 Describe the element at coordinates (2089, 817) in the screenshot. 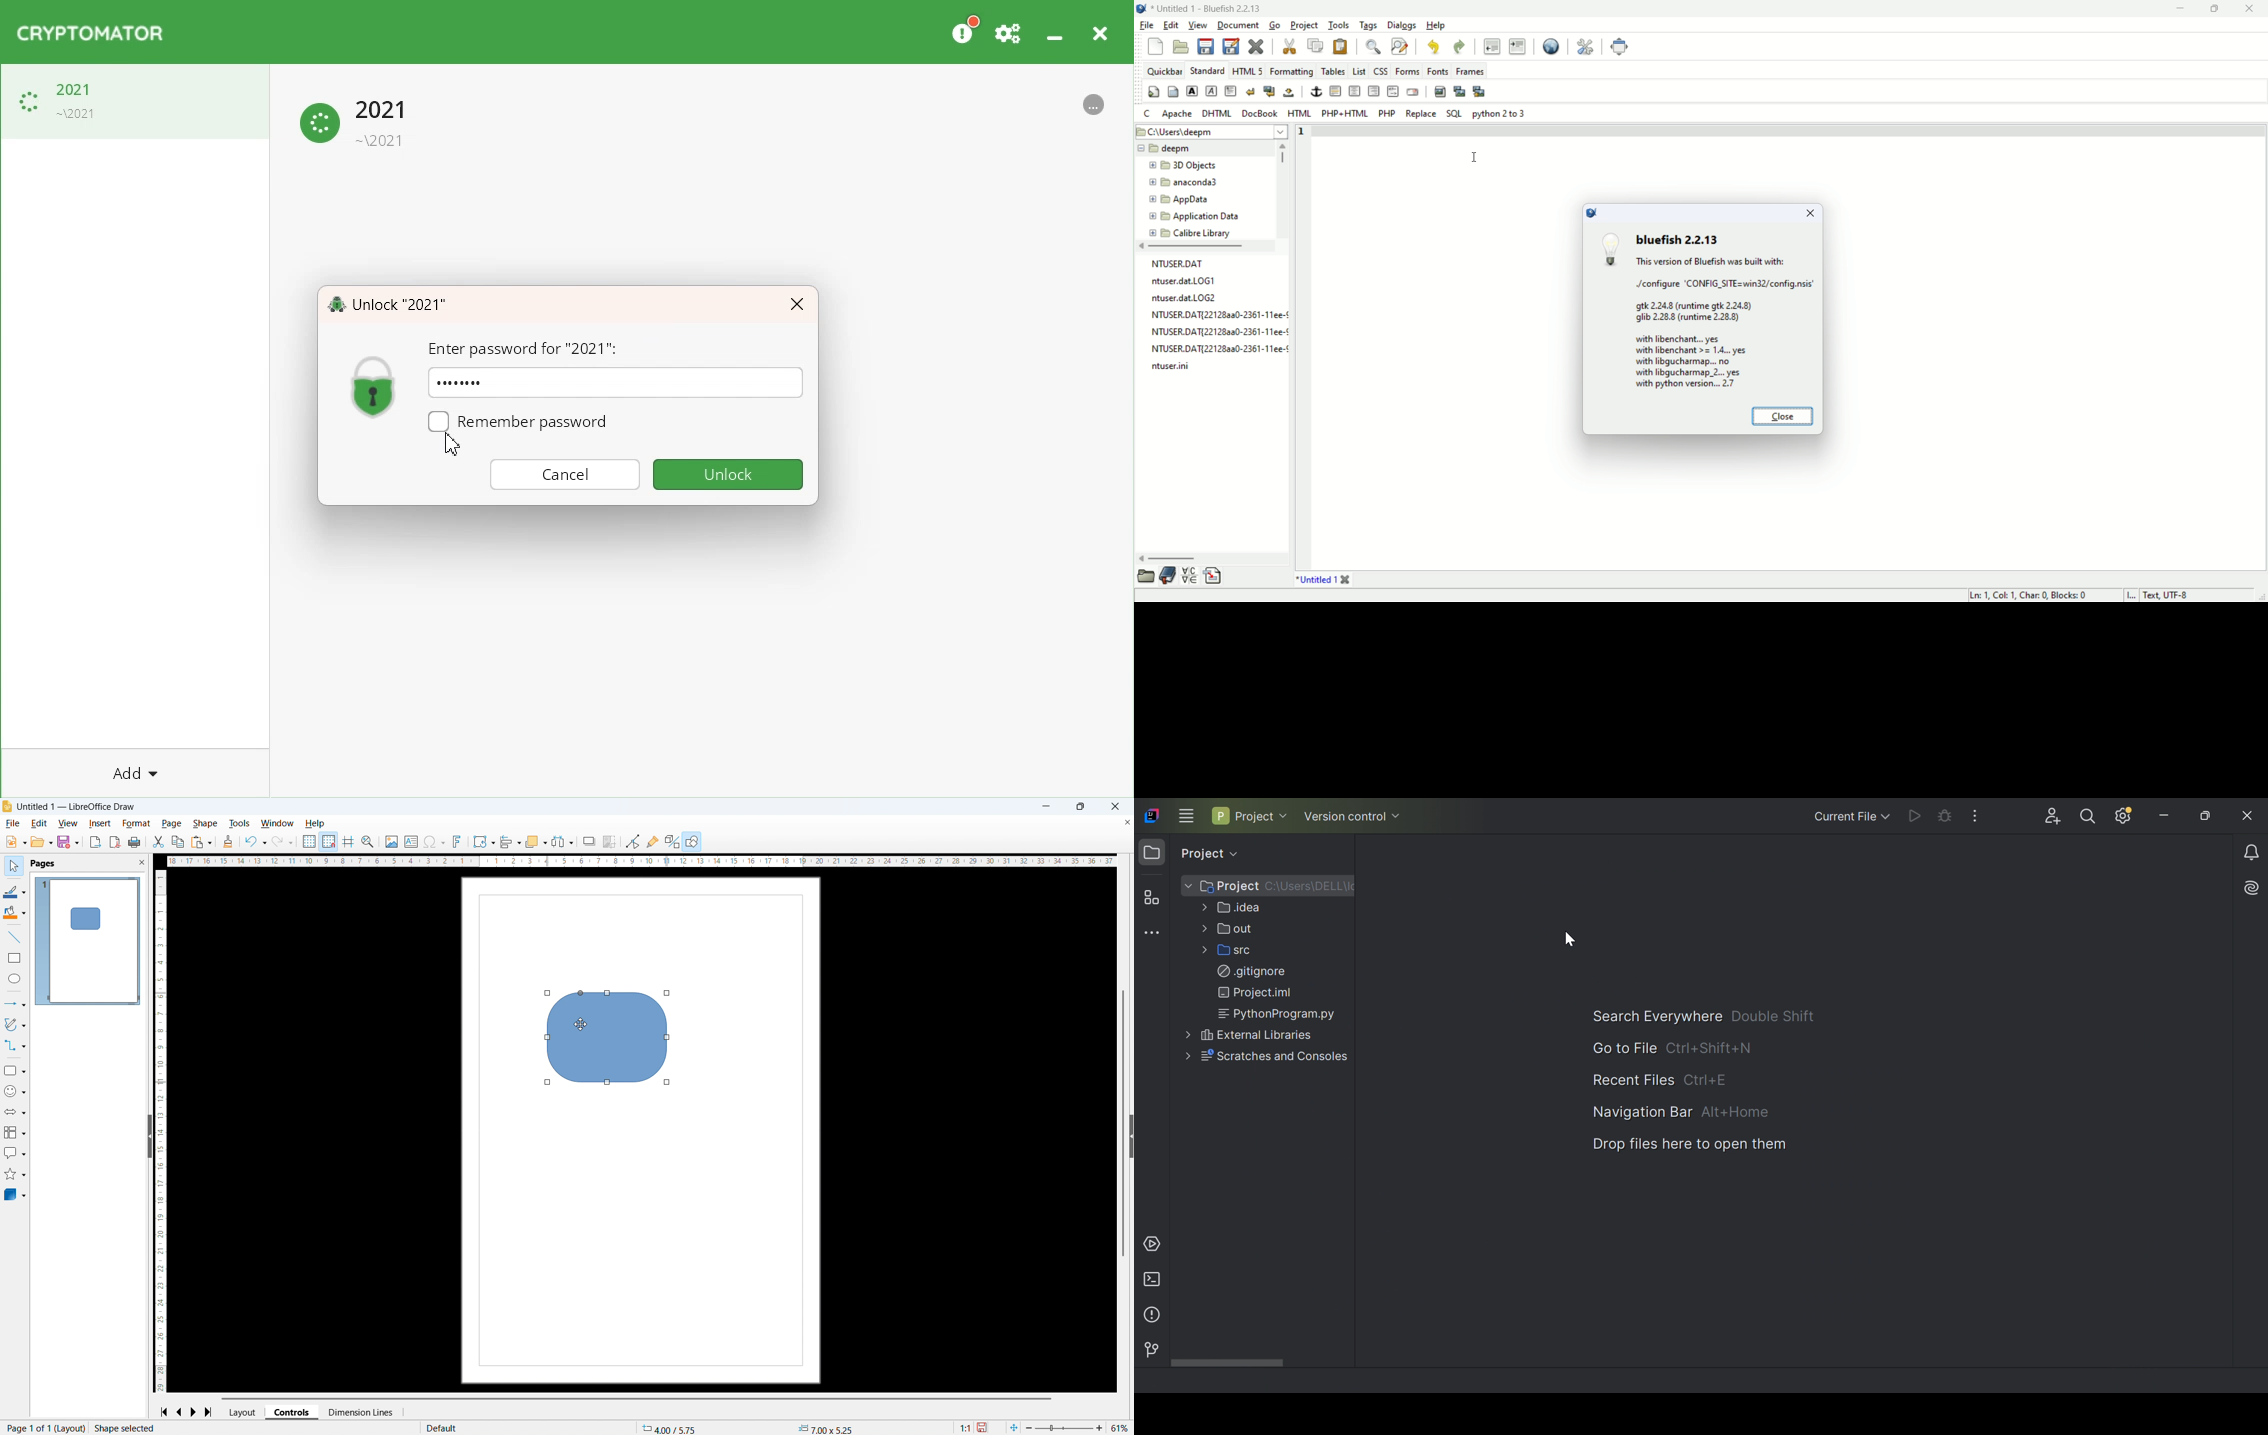

I see `Search` at that location.